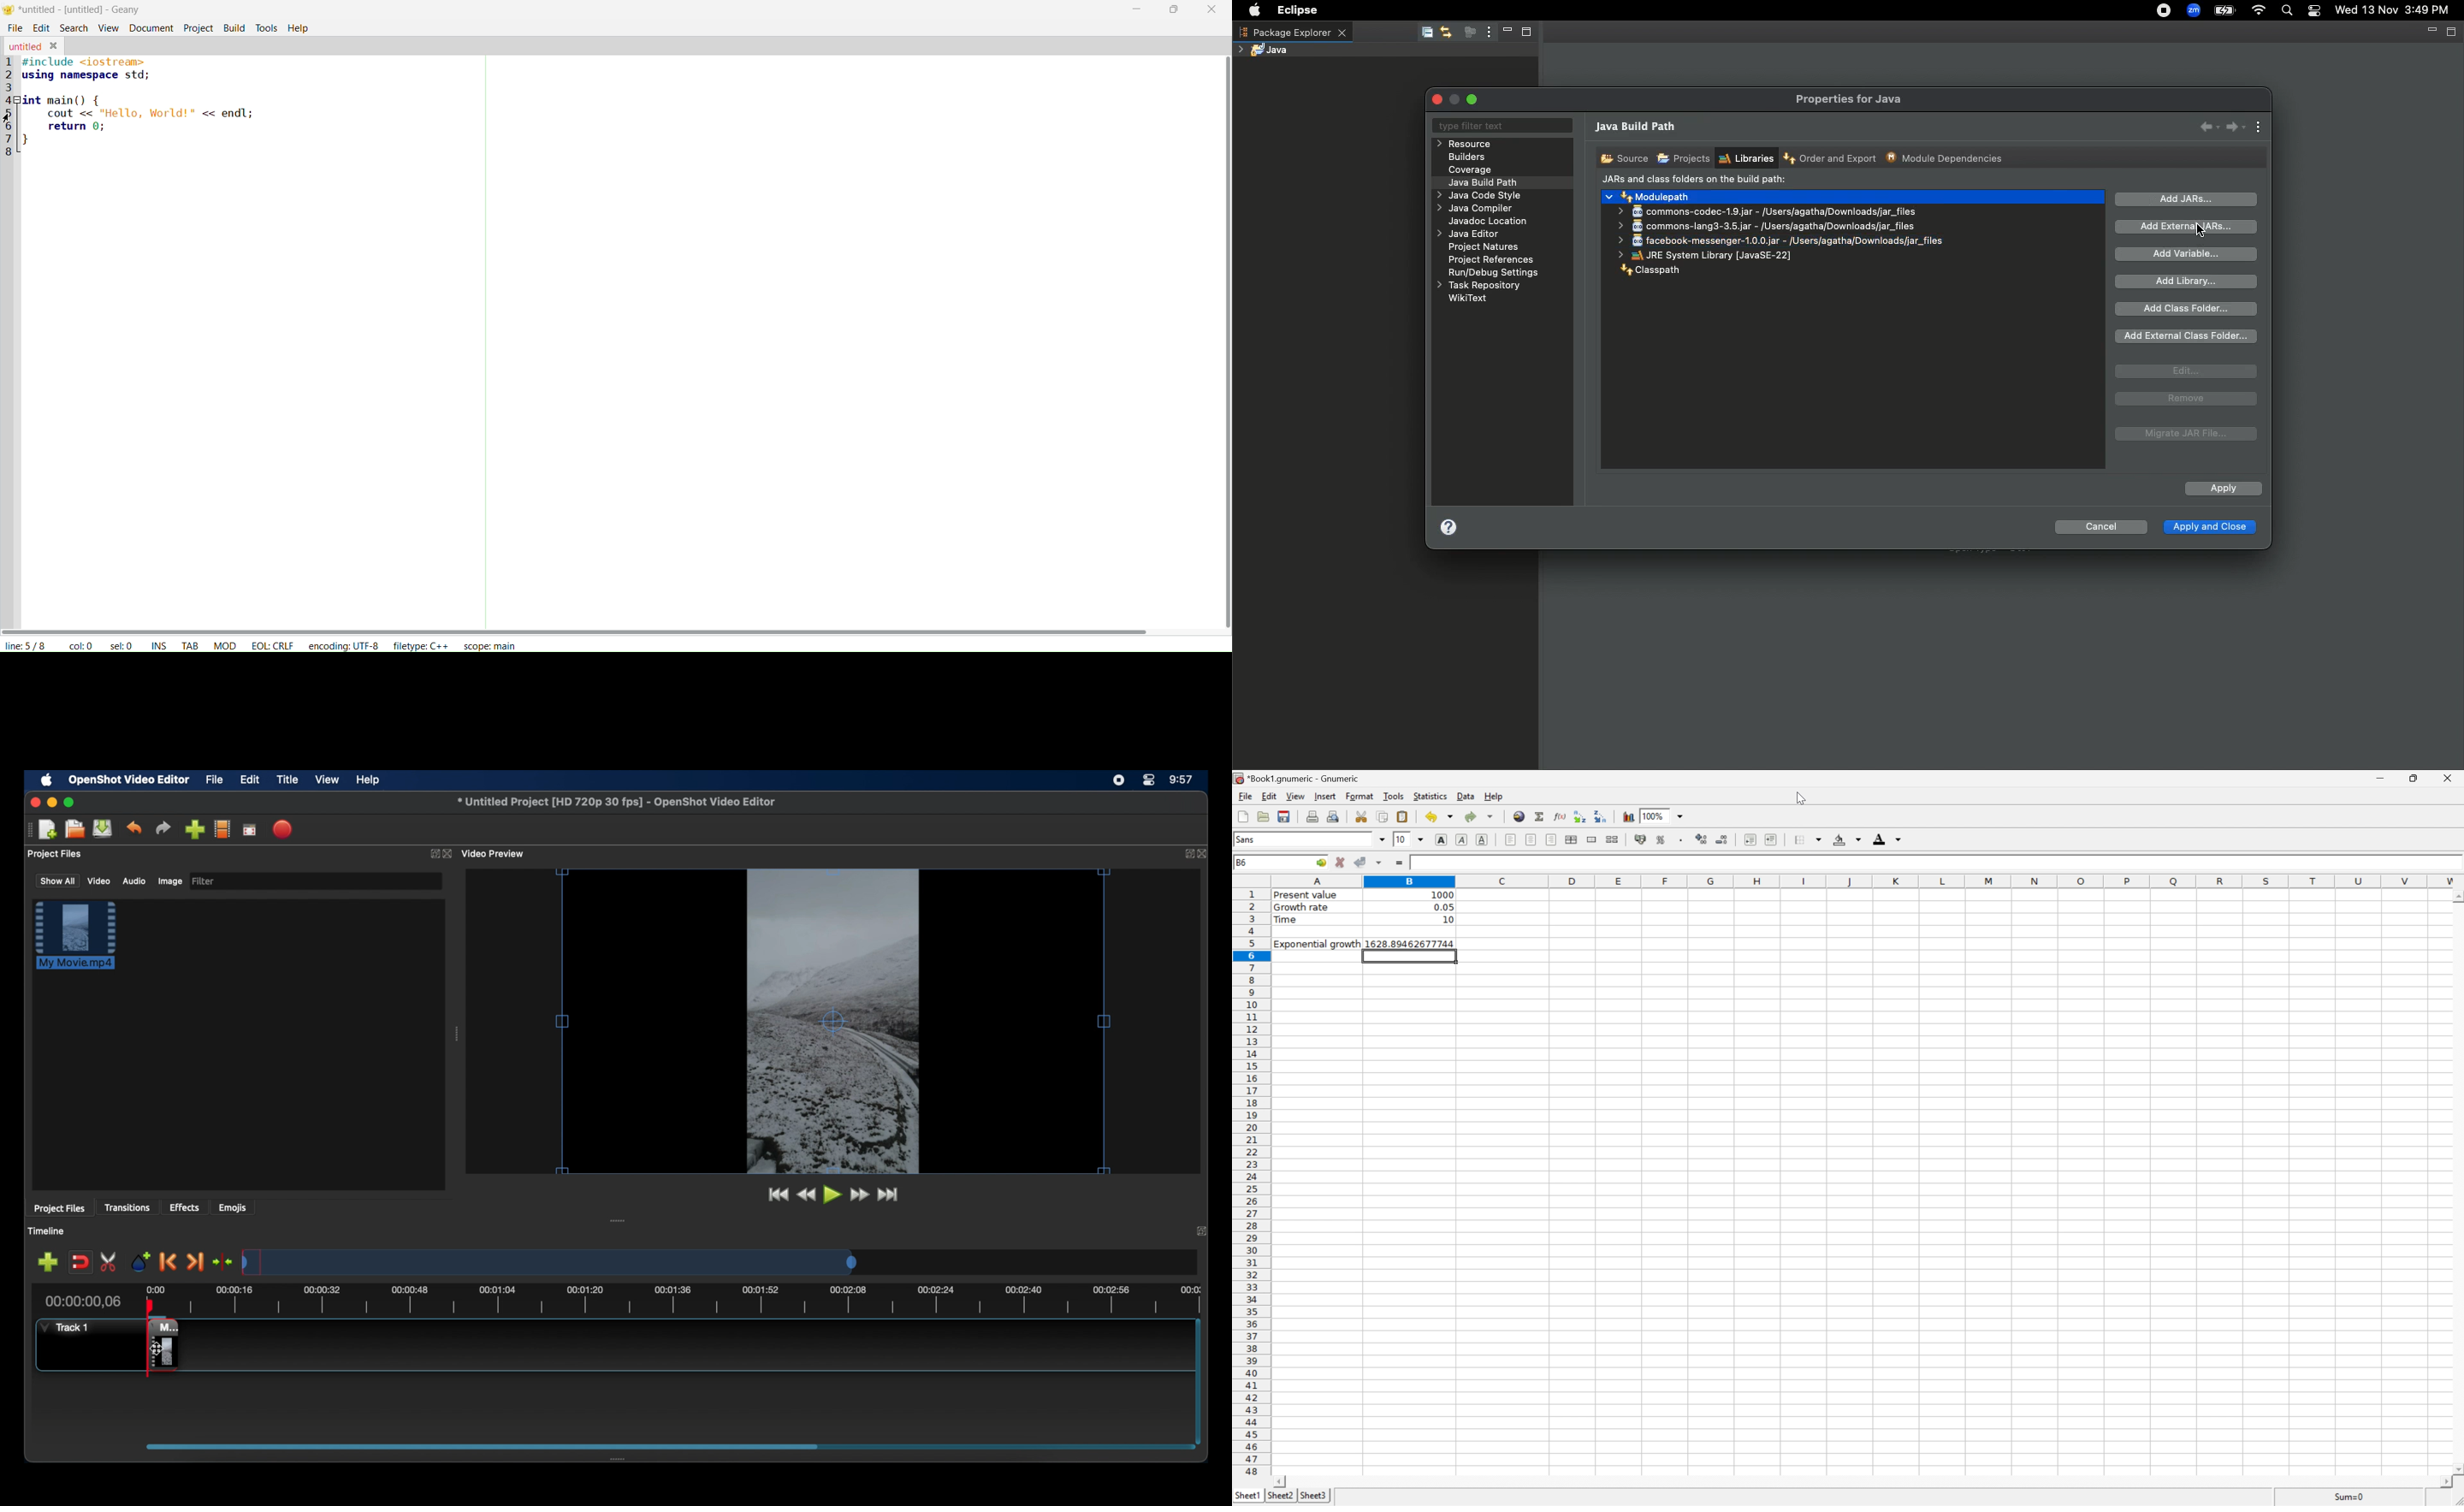 The height and width of the screenshot is (1512, 2464). I want to click on File, so click(1244, 797).